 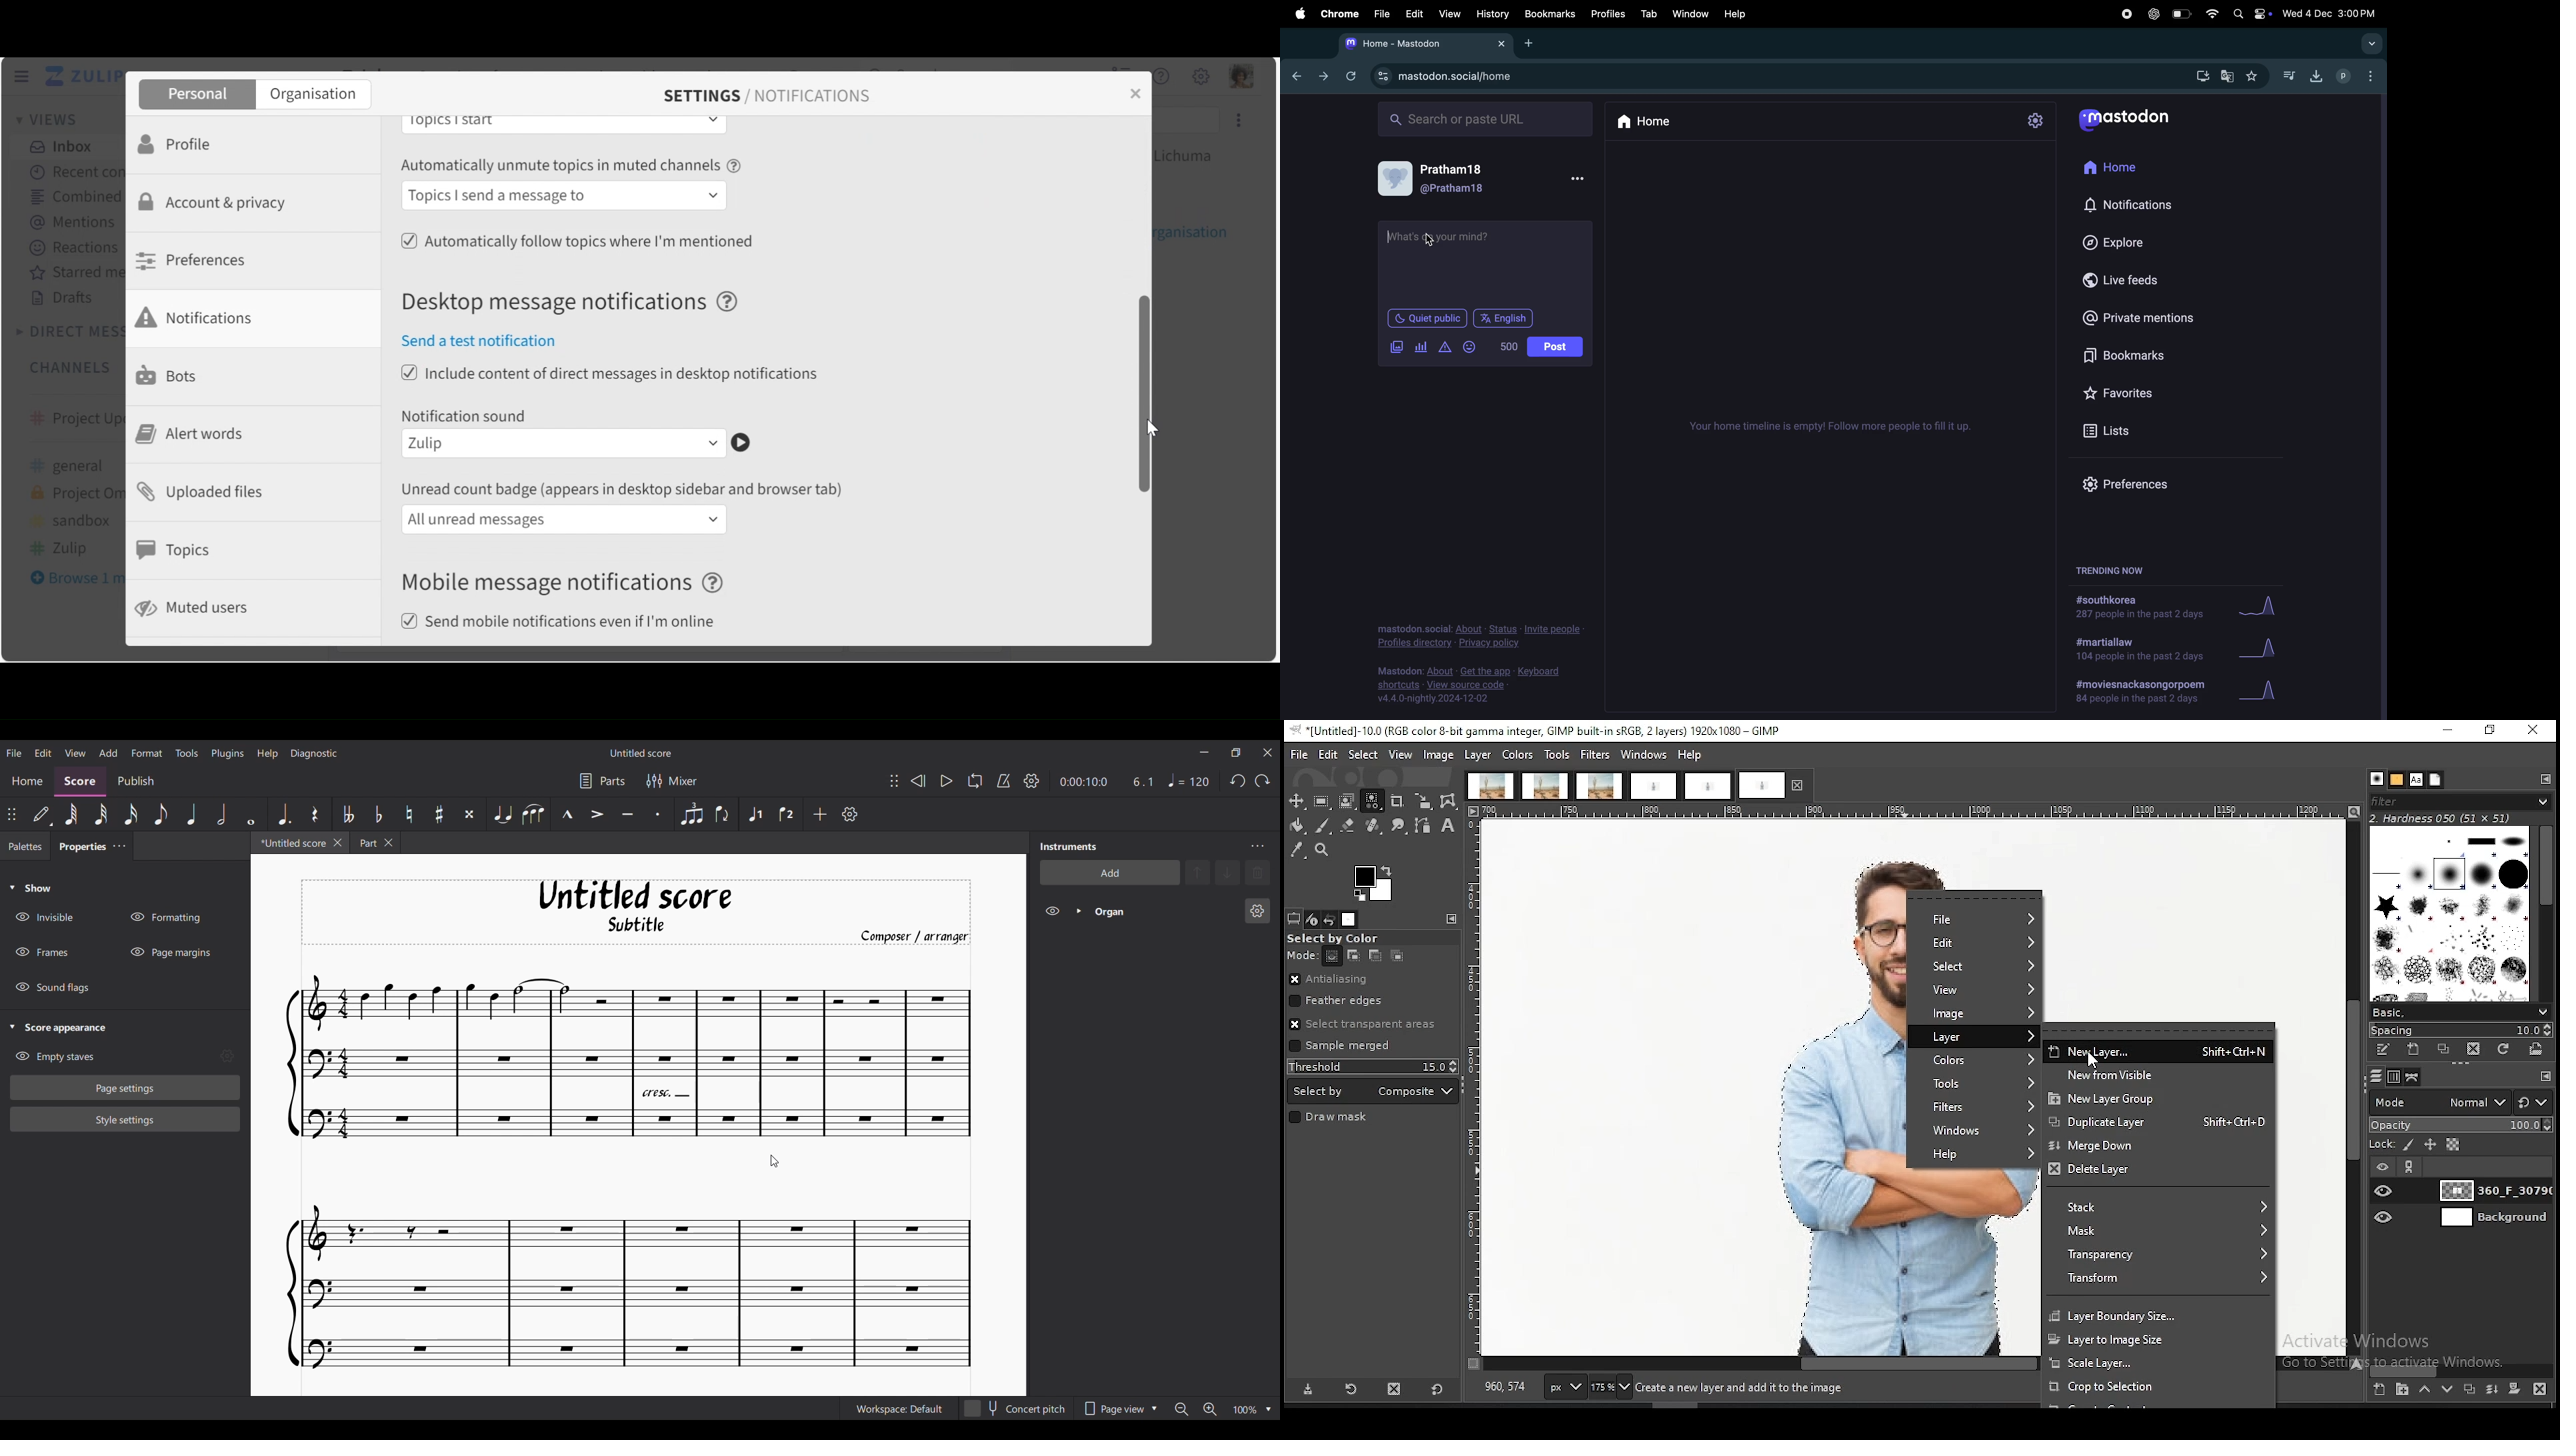 I want to click on , so click(x=2153, y=14).